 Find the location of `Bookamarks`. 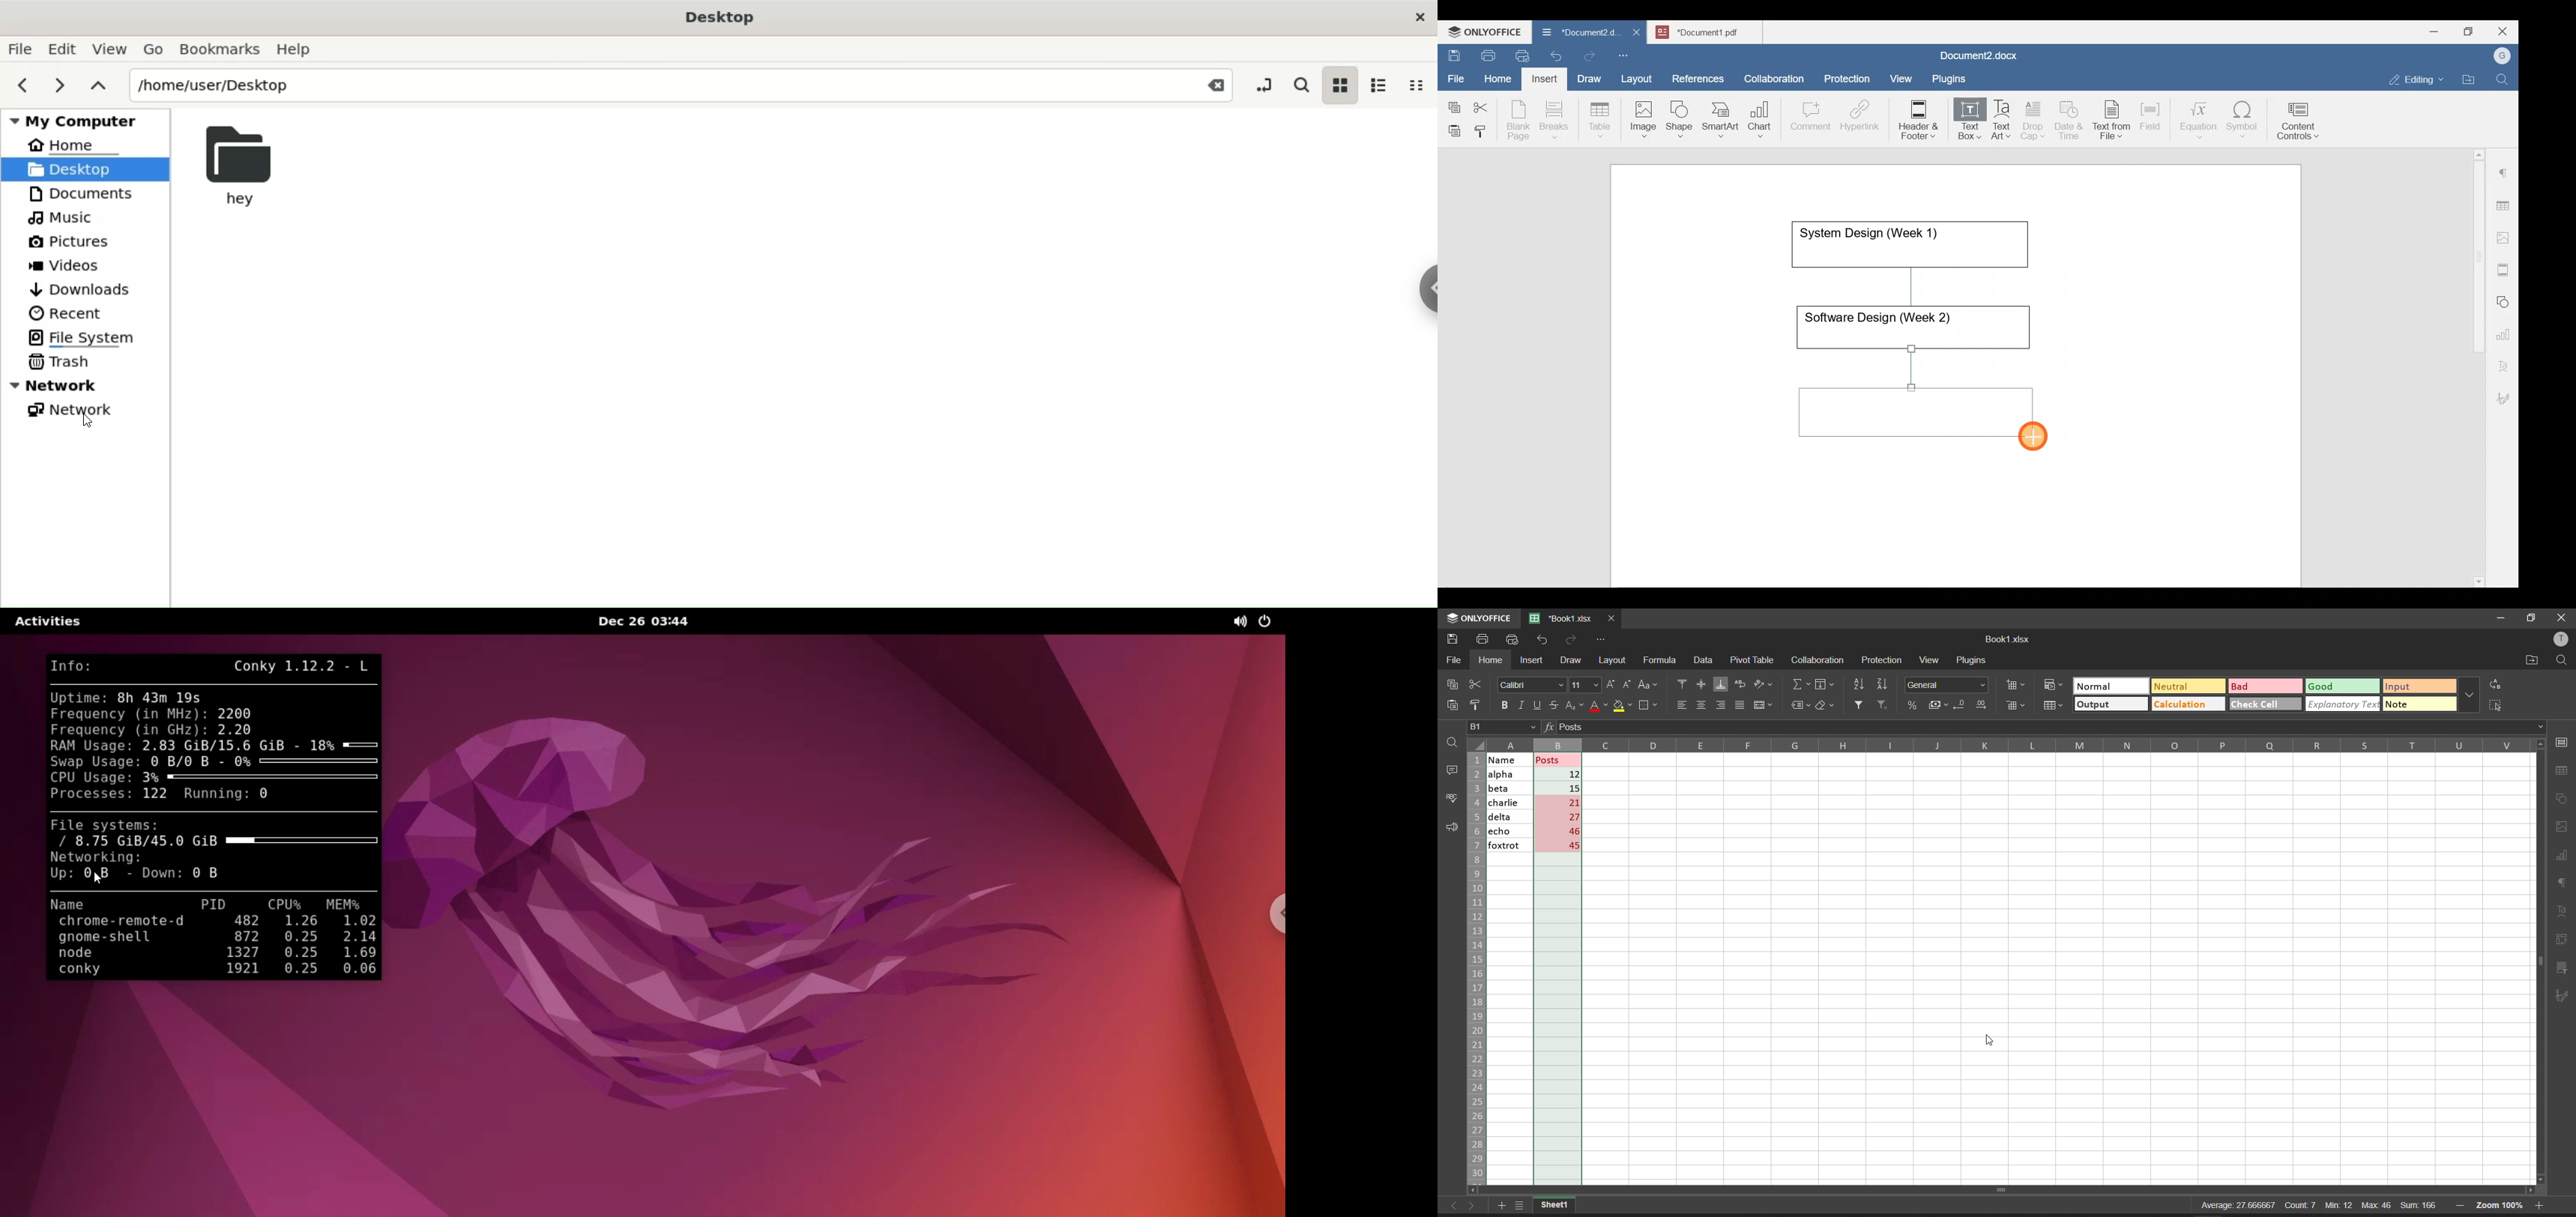

Bookamarks is located at coordinates (221, 49).